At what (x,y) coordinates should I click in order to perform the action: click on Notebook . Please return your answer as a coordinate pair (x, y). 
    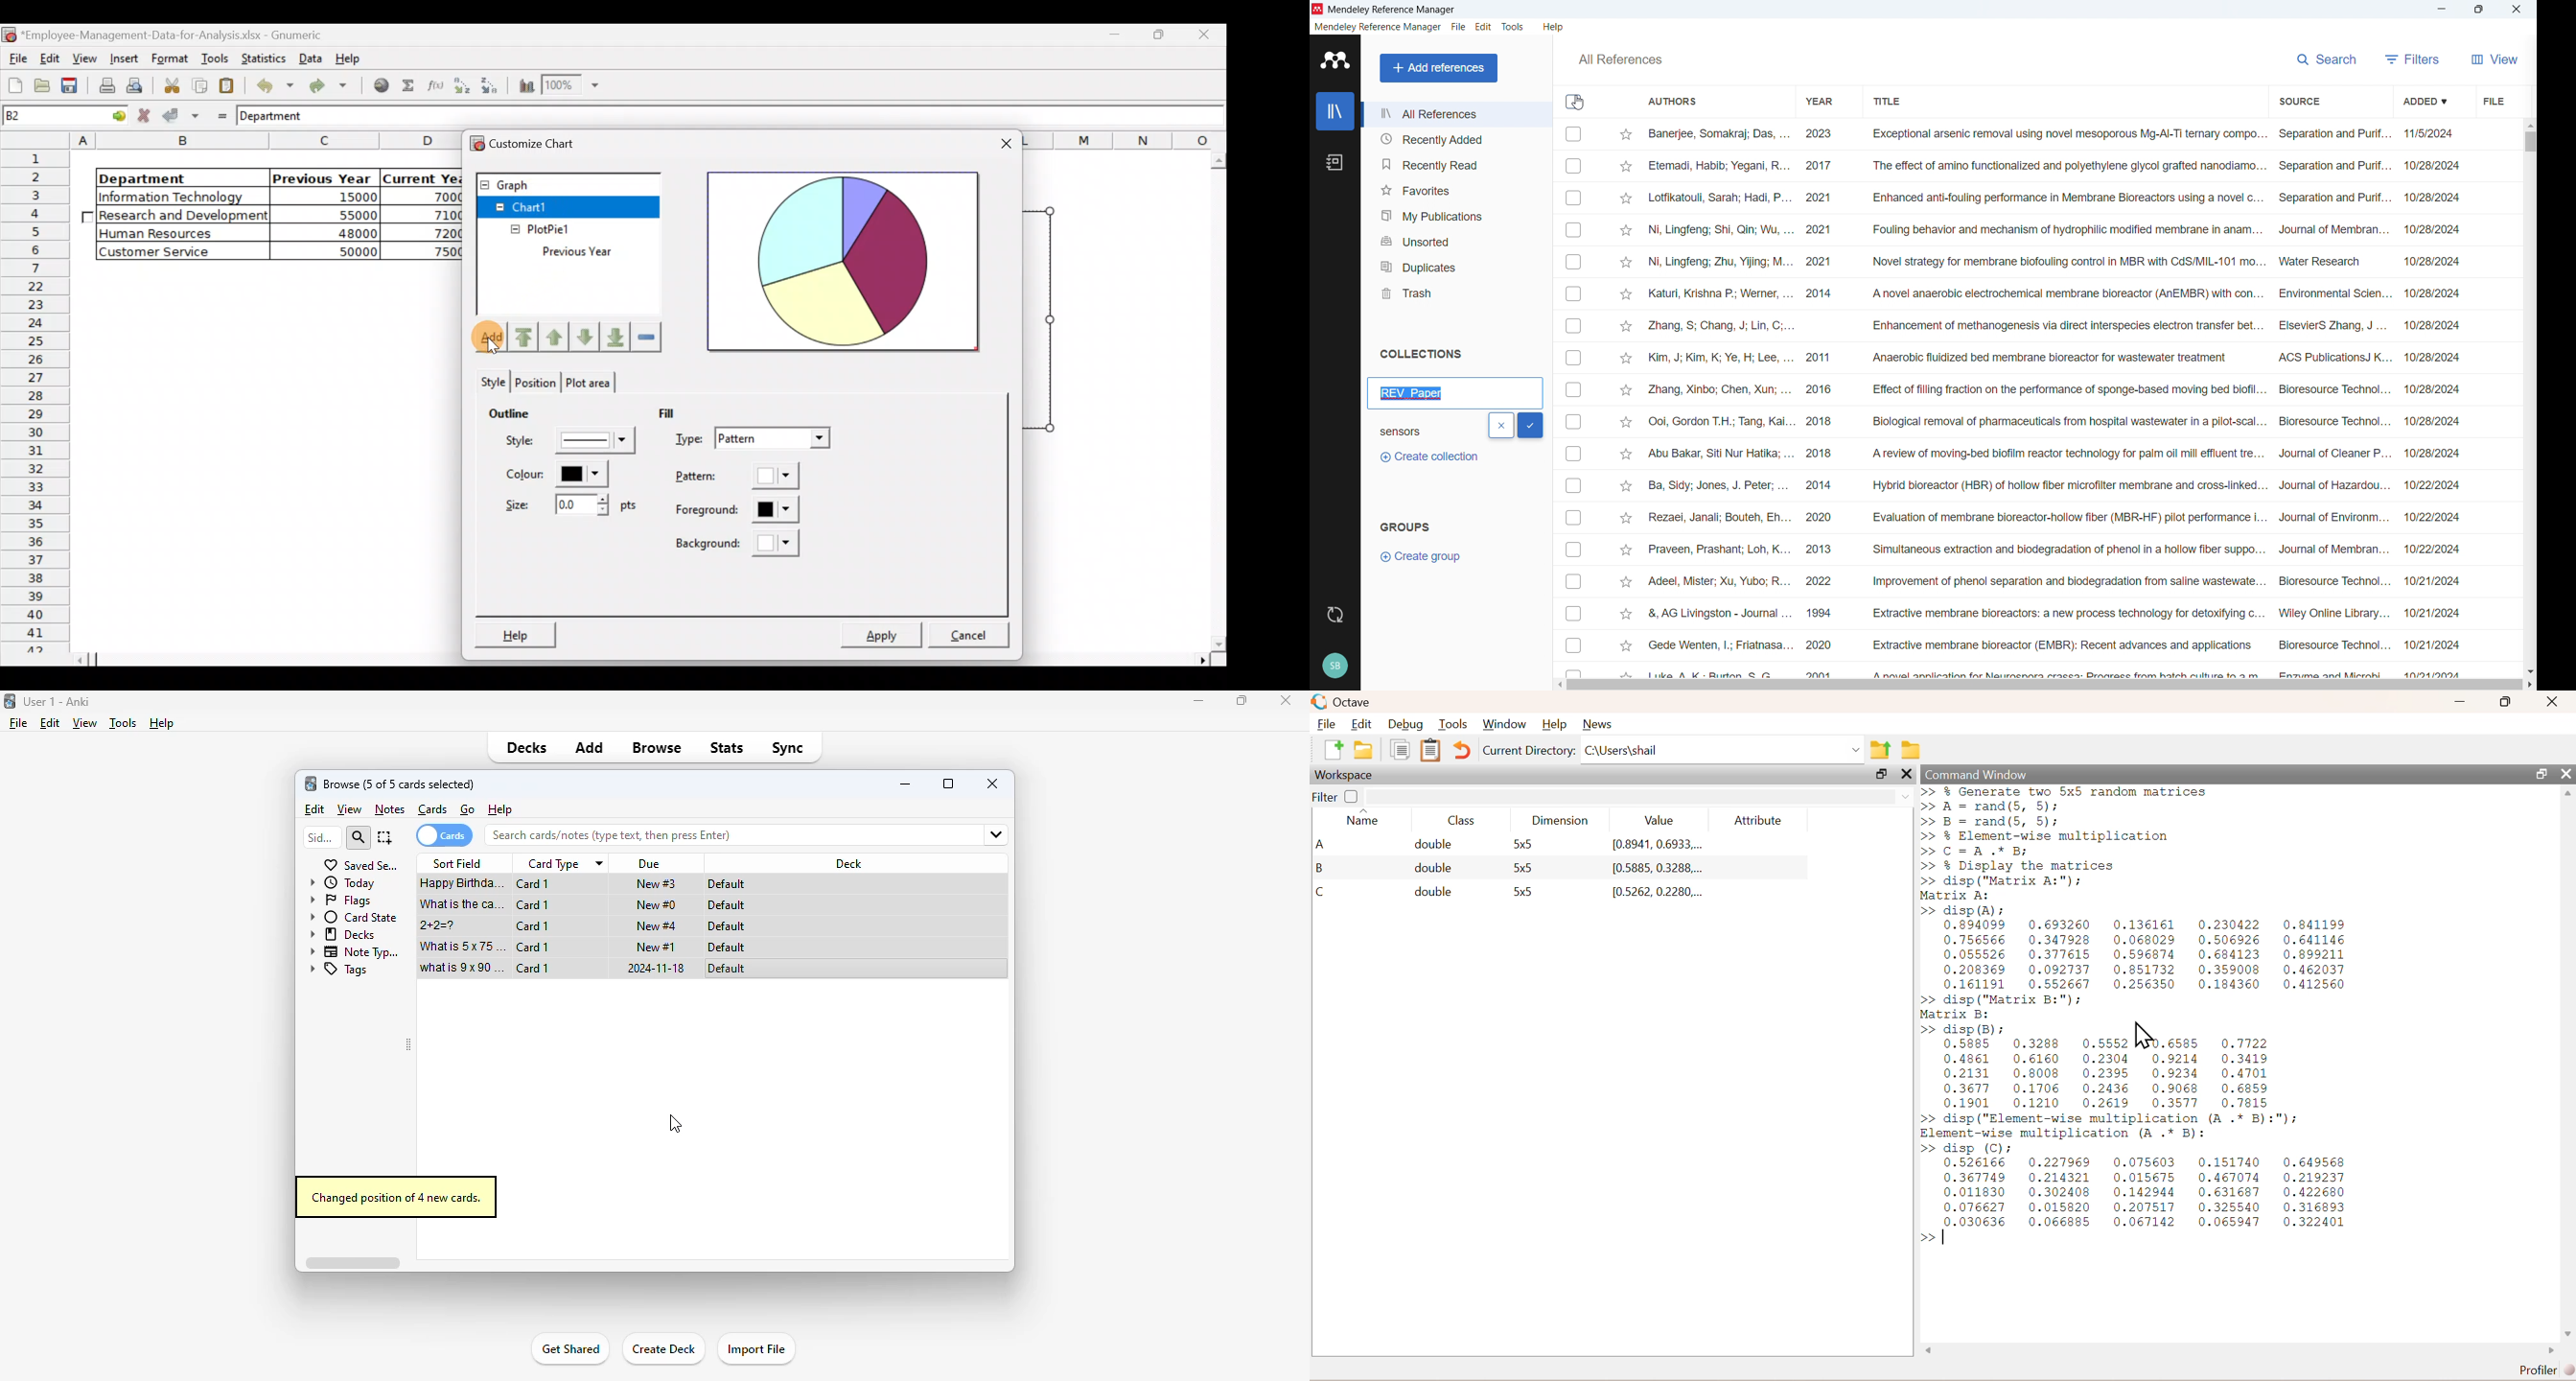
    Looking at the image, I should click on (1334, 163).